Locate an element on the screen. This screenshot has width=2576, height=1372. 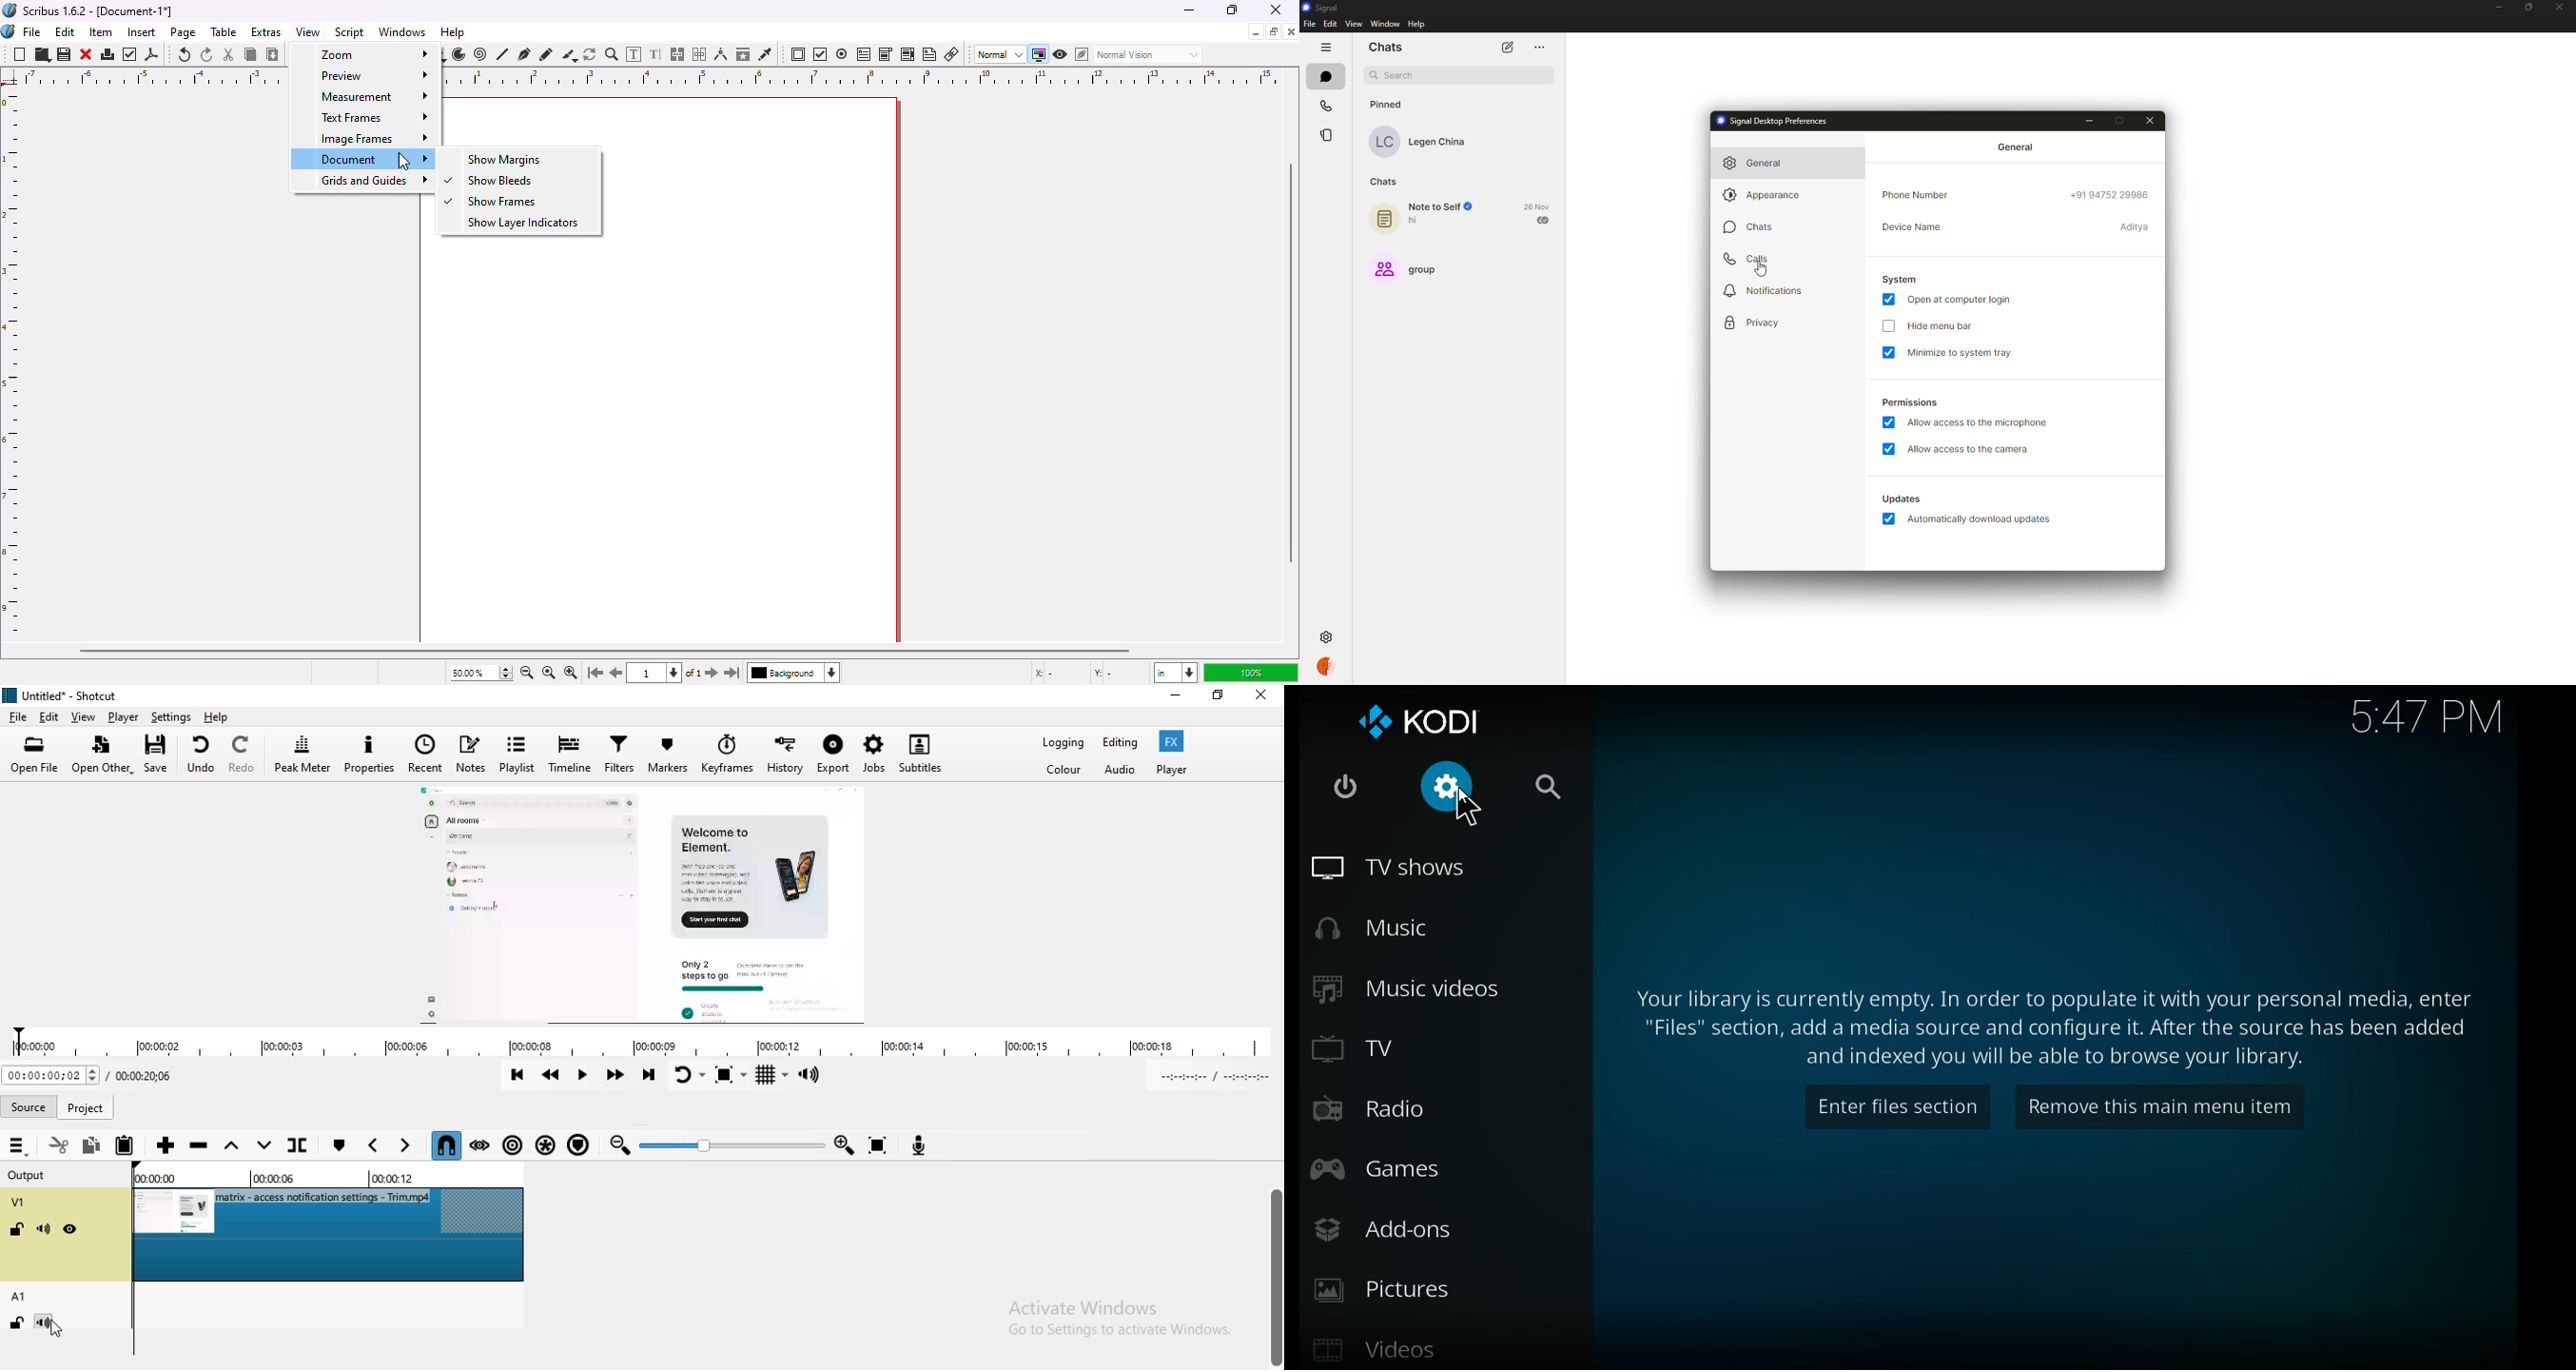
zoom in by the stepping value in tools preferences is located at coordinates (570, 674).